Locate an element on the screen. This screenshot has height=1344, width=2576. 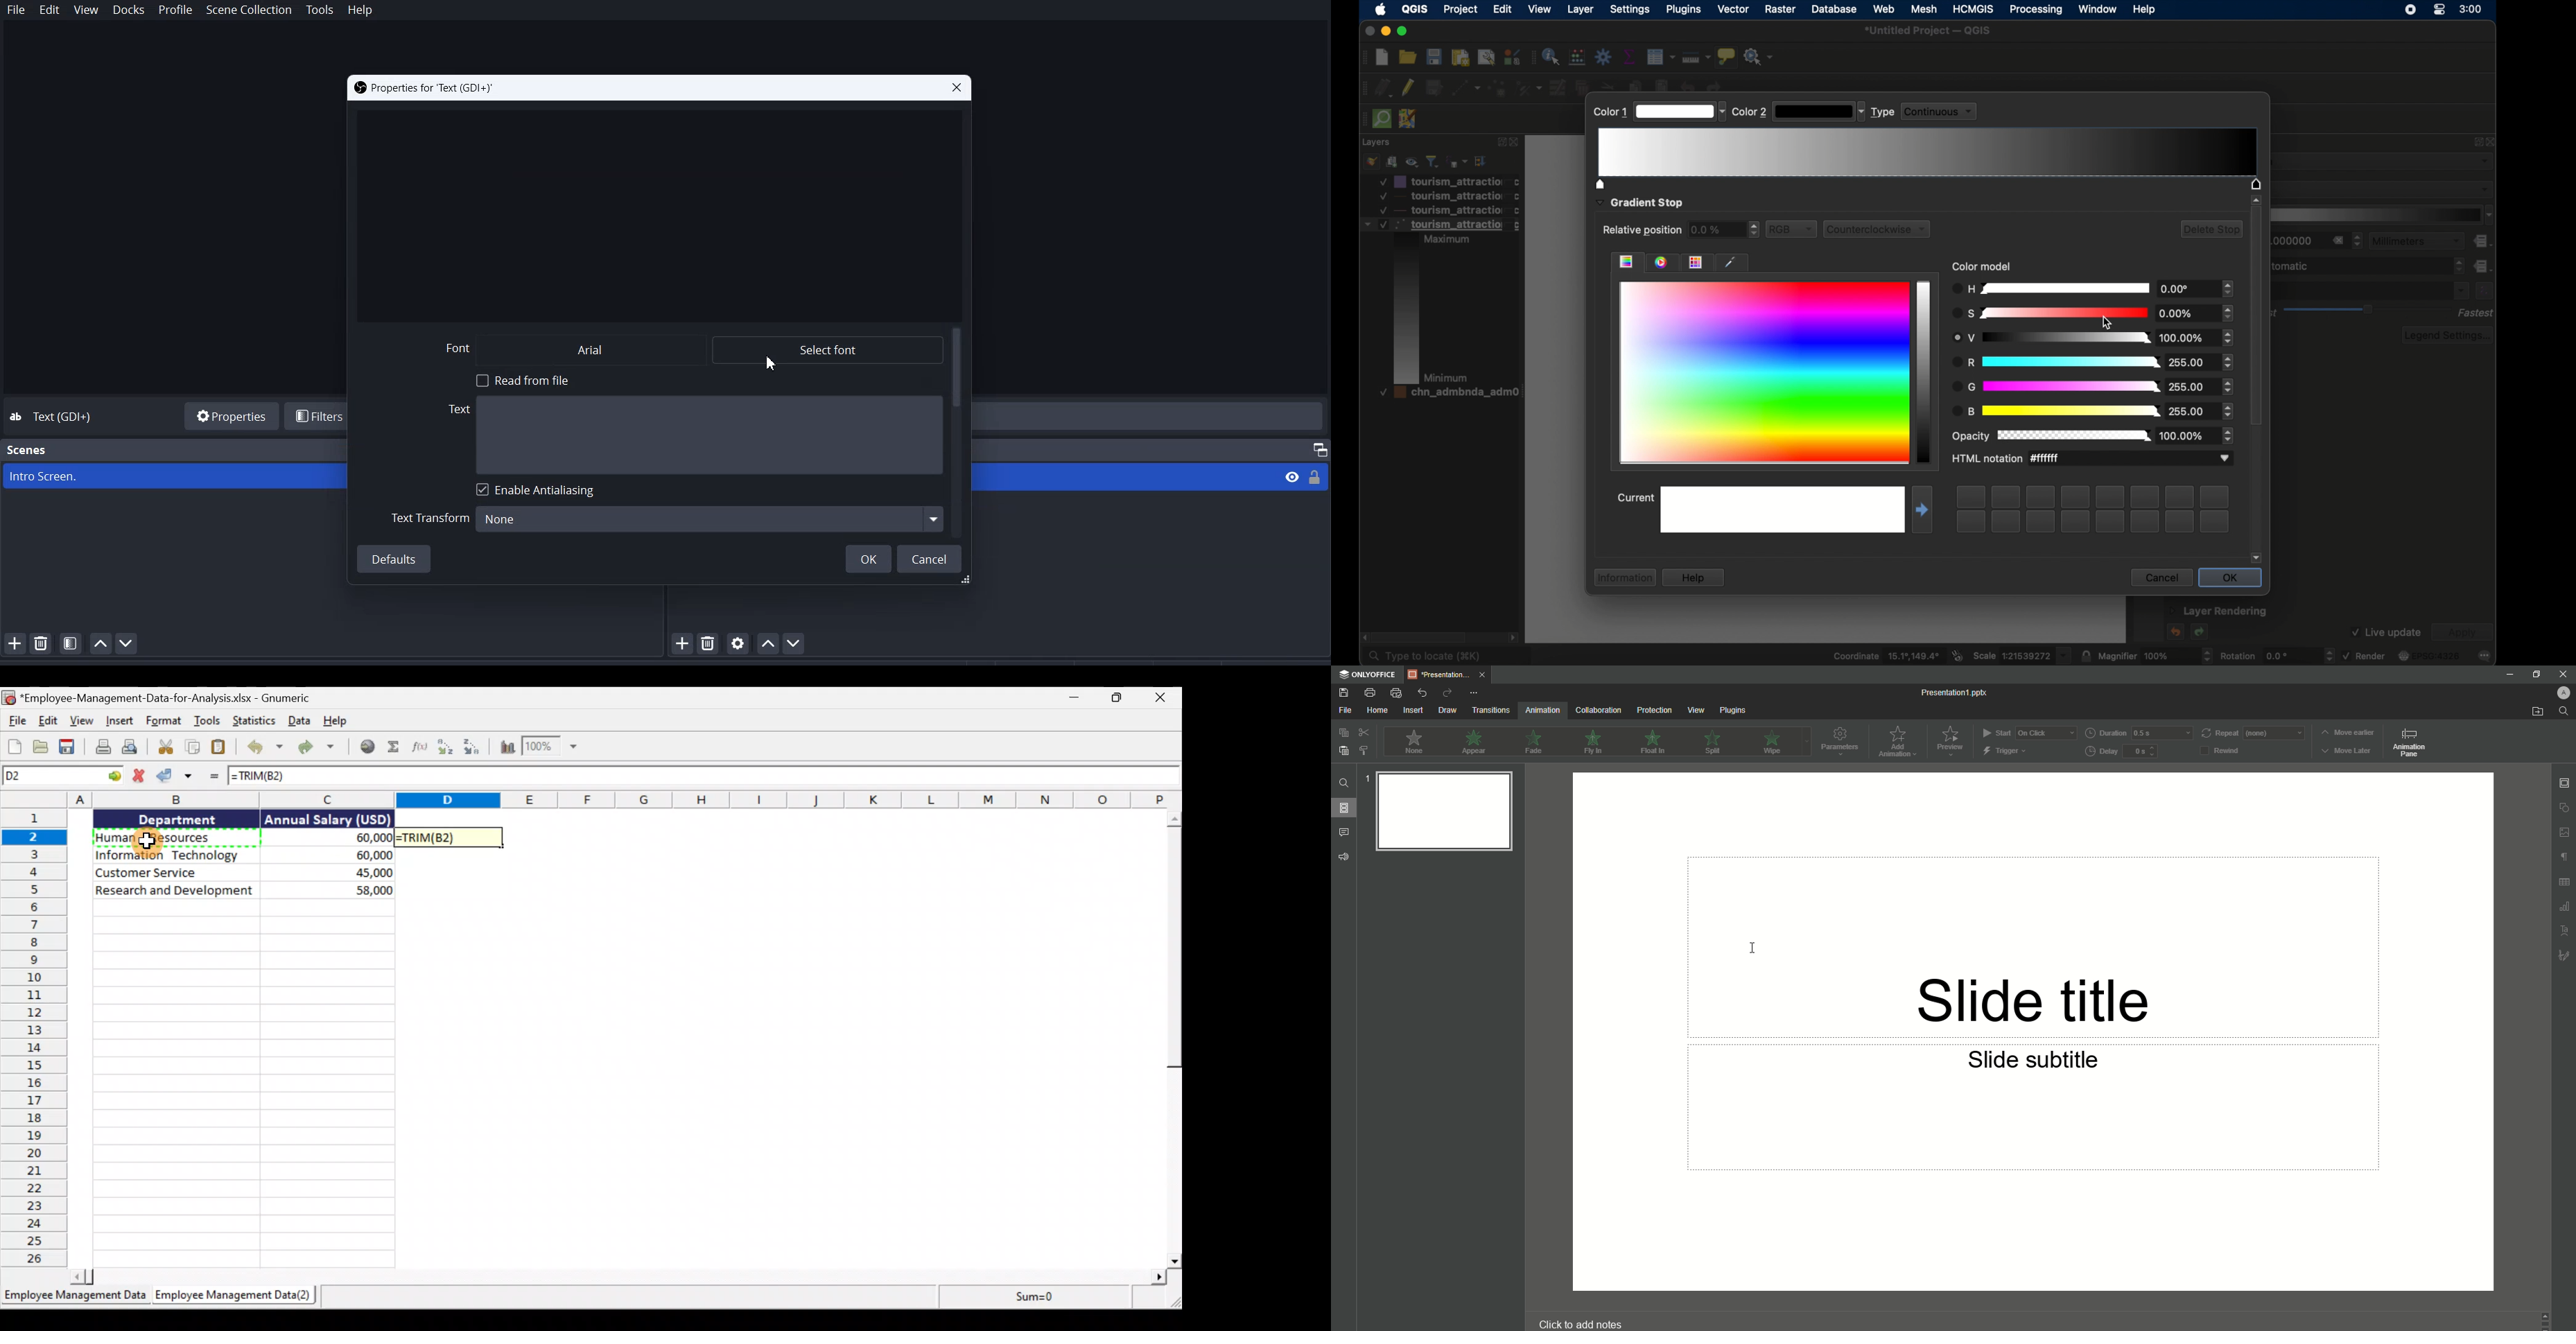
OK is located at coordinates (868, 557).